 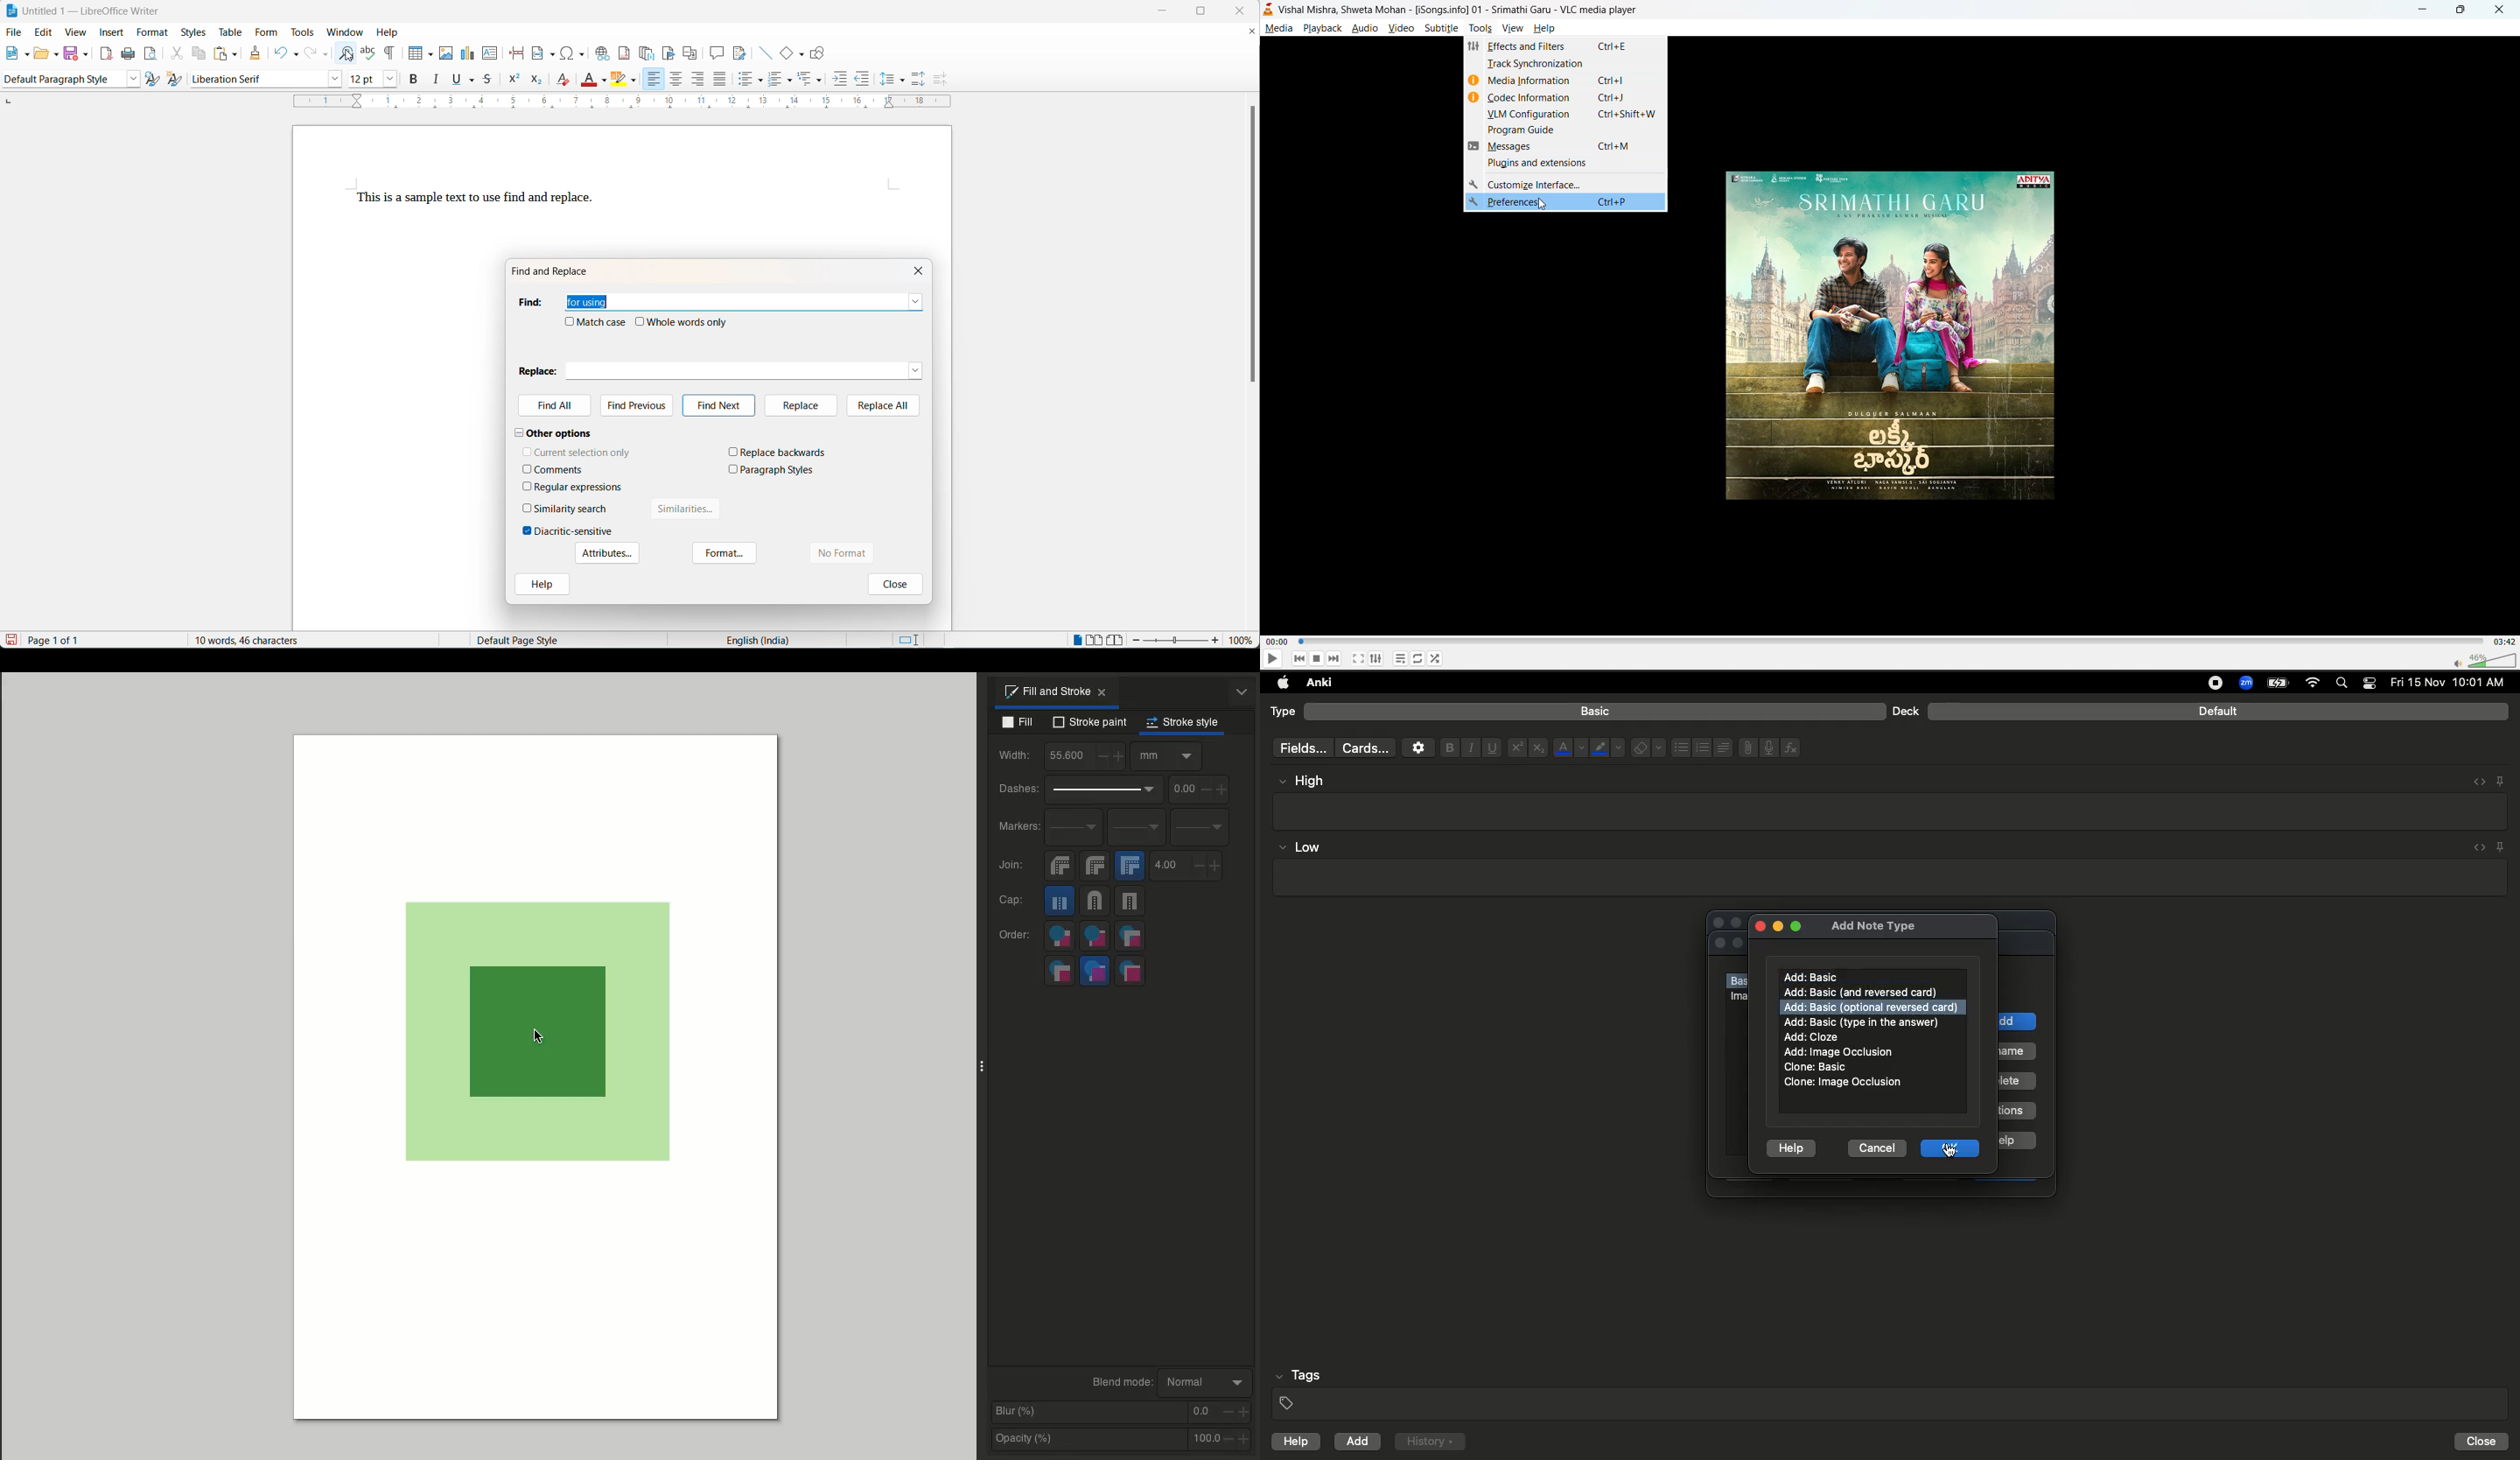 What do you see at coordinates (732, 301) in the screenshot?
I see `for using` at bounding box center [732, 301].